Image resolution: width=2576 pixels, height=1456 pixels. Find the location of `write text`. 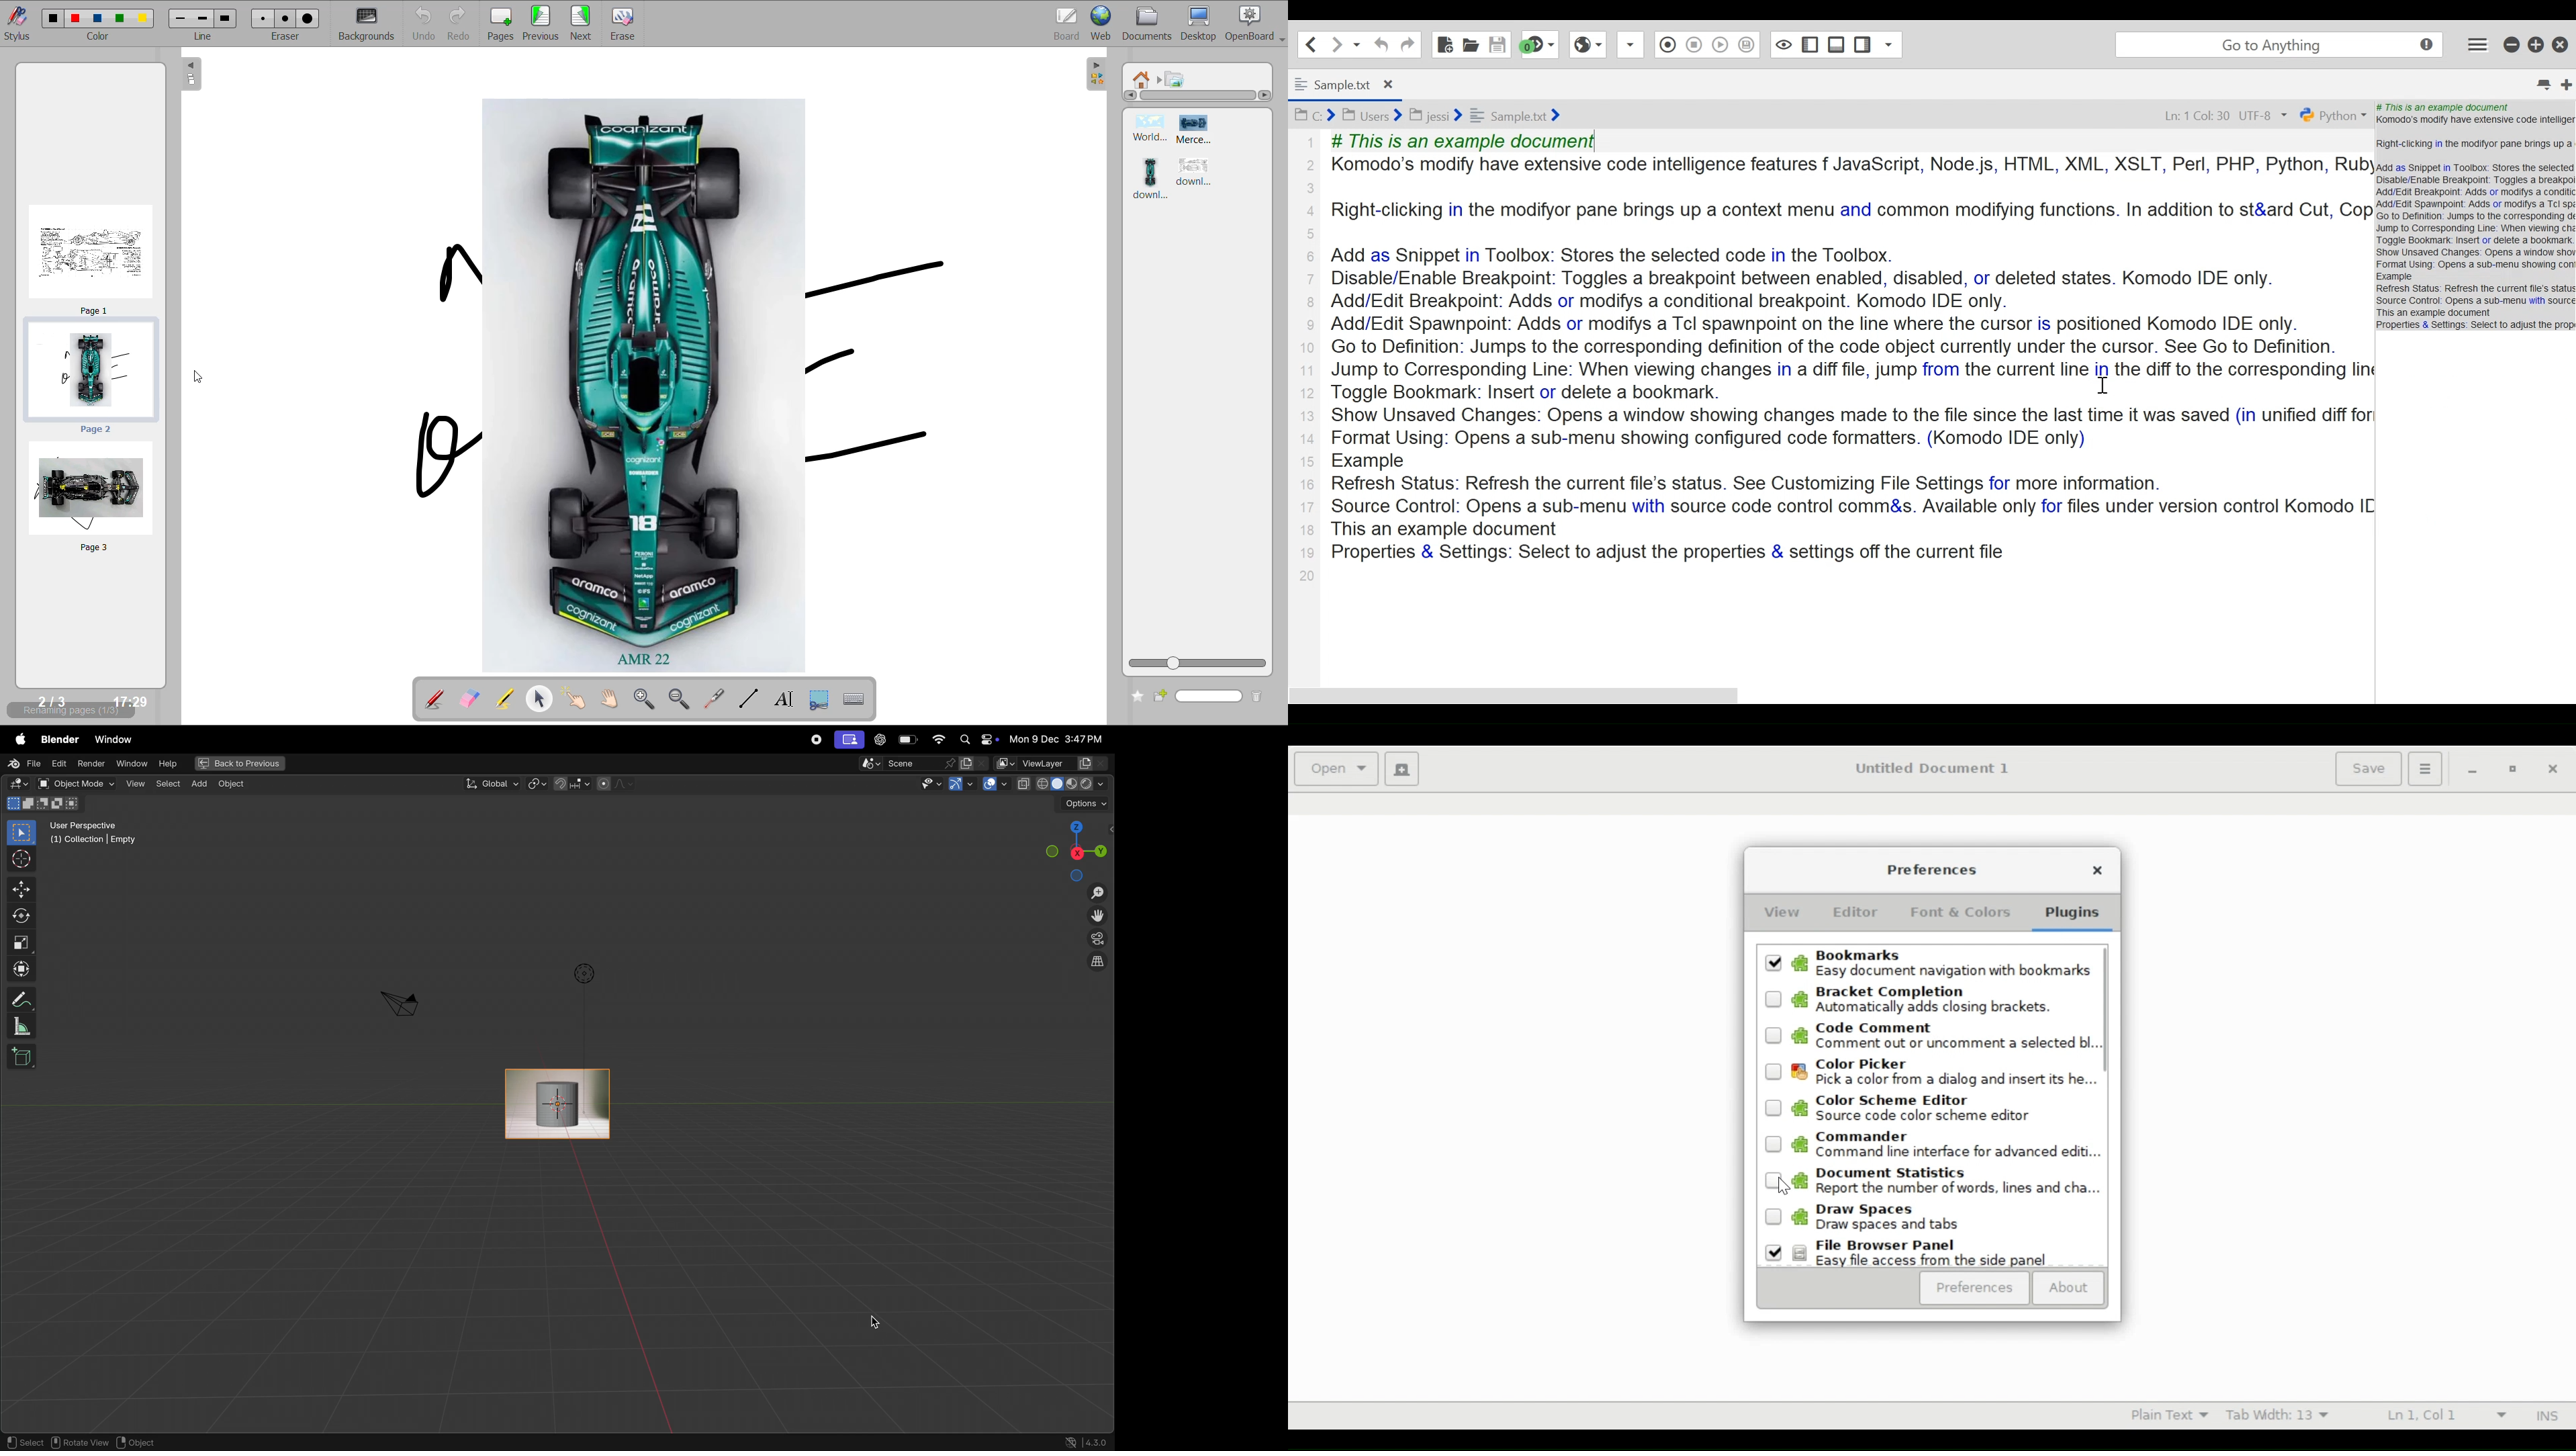

write text is located at coordinates (785, 700).